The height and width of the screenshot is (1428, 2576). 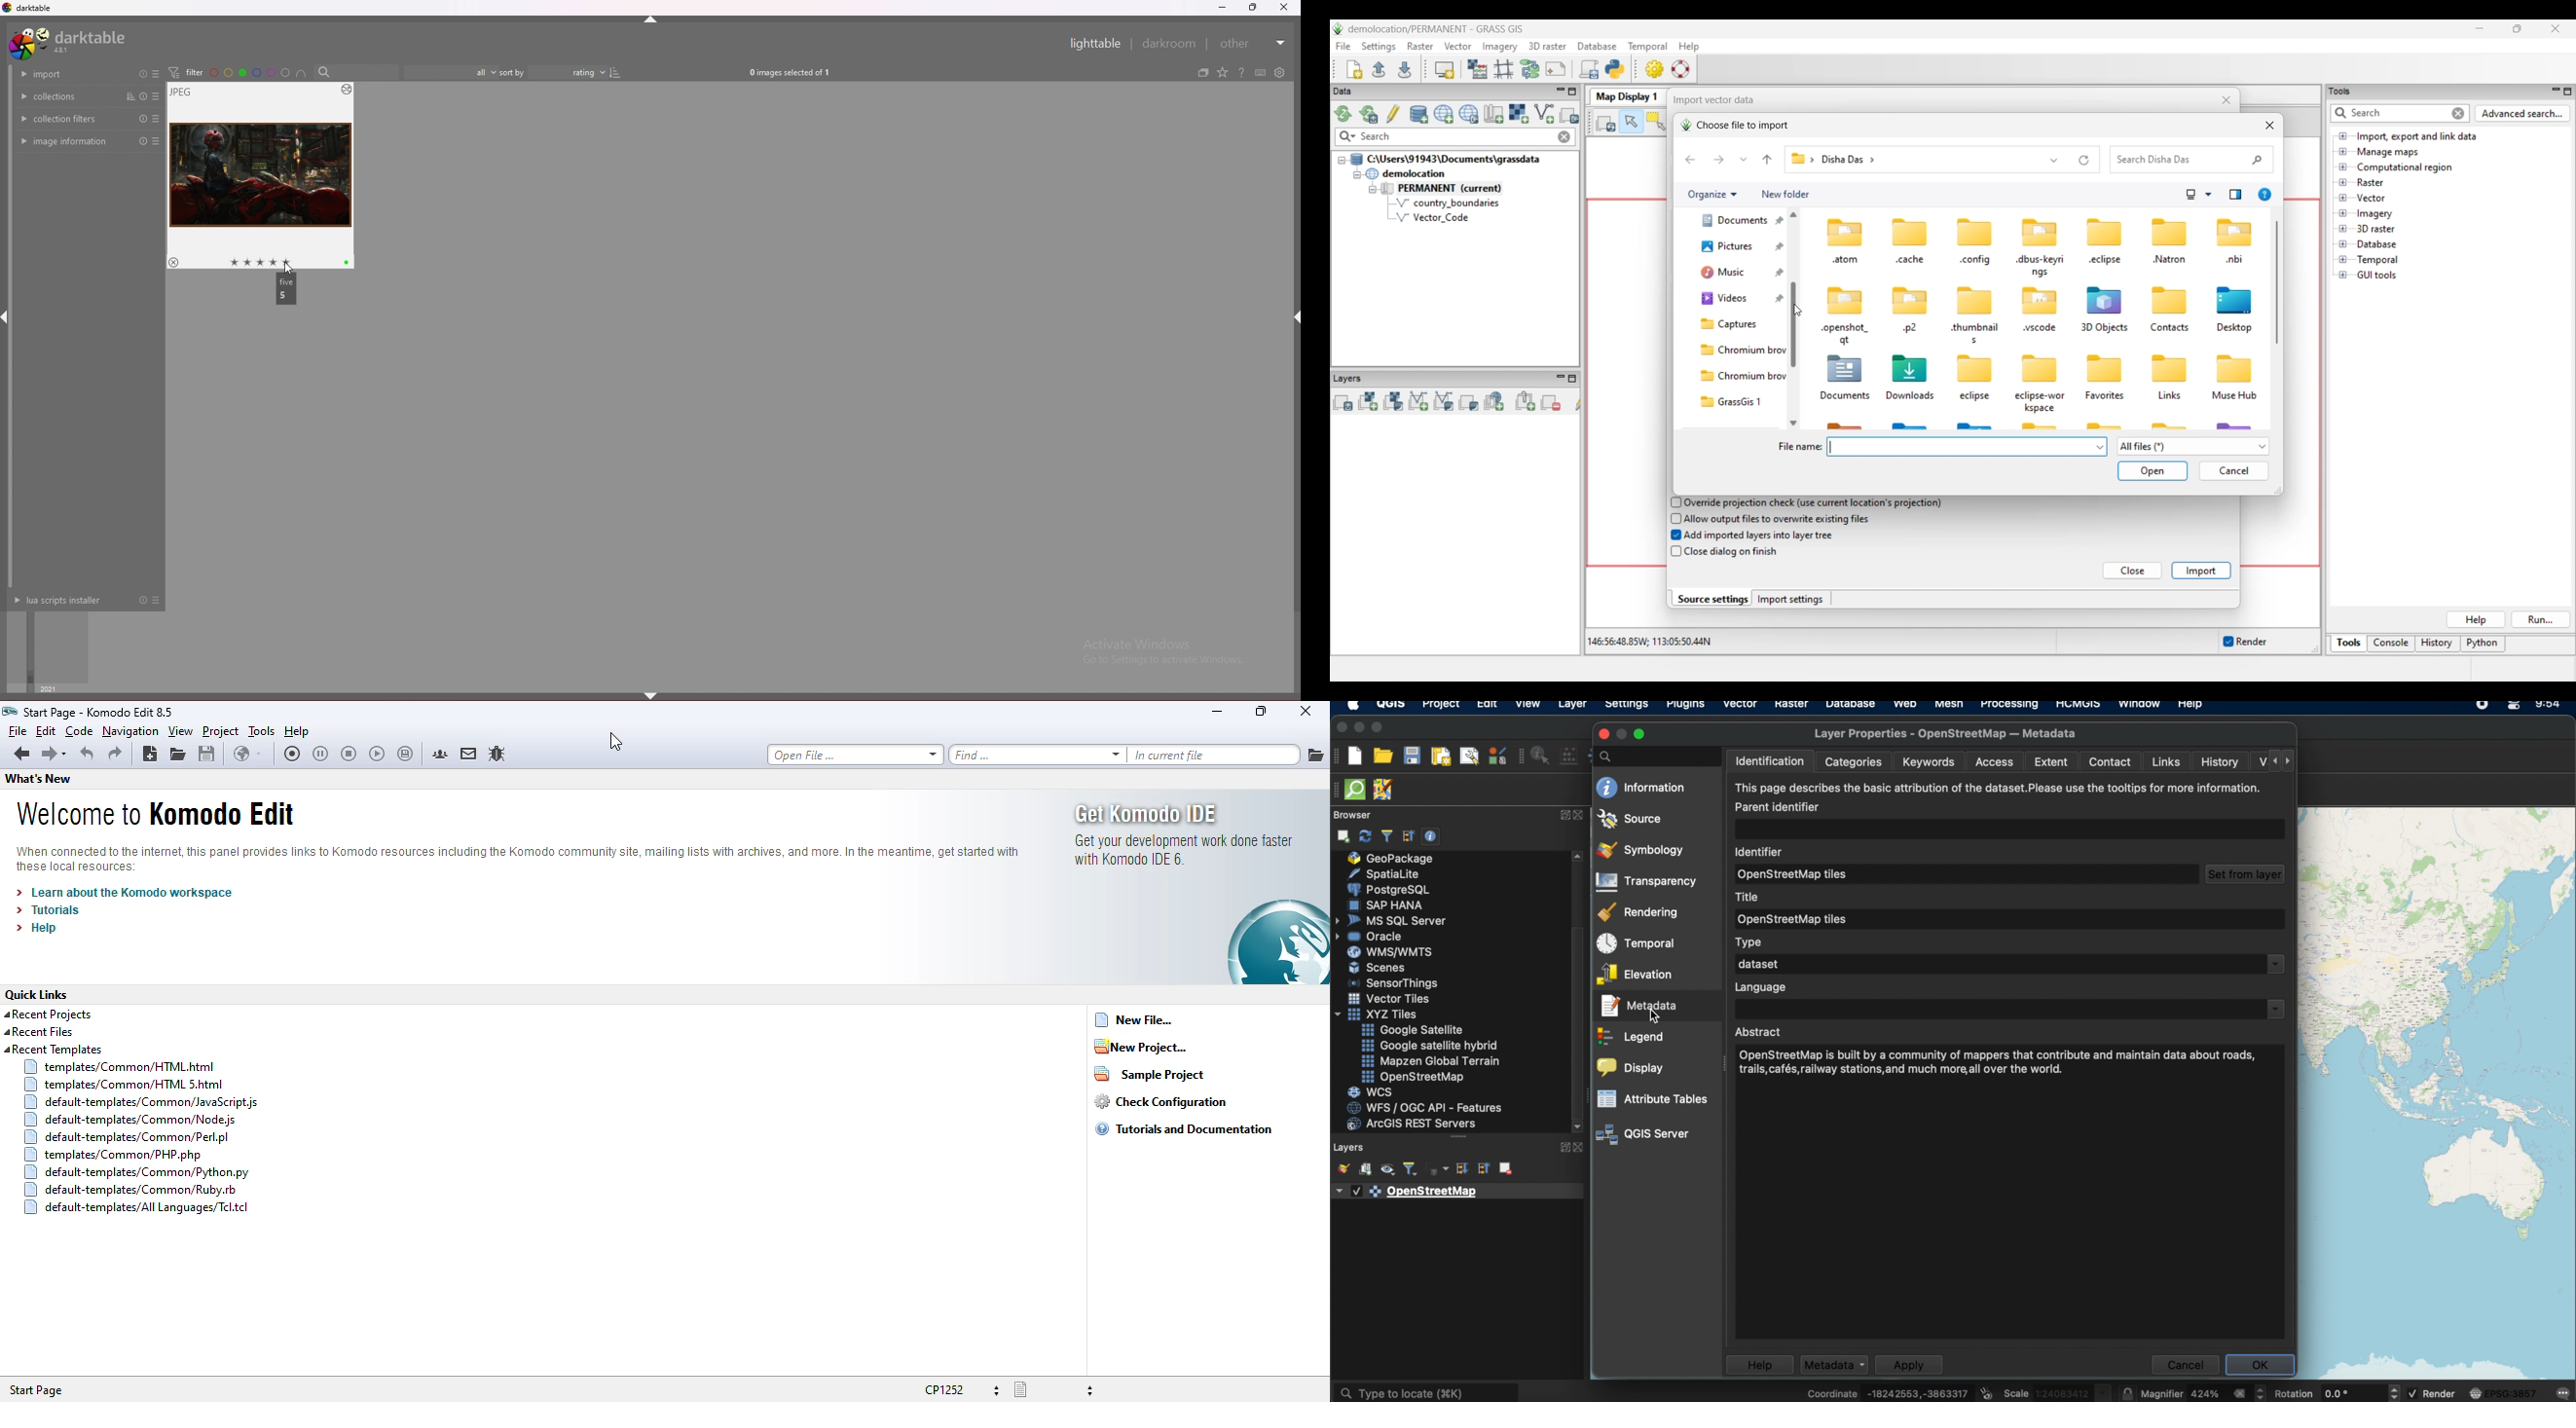 What do you see at coordinates (37, 928) in the screenshot?
I see `help` at bounding box center [37, 928].